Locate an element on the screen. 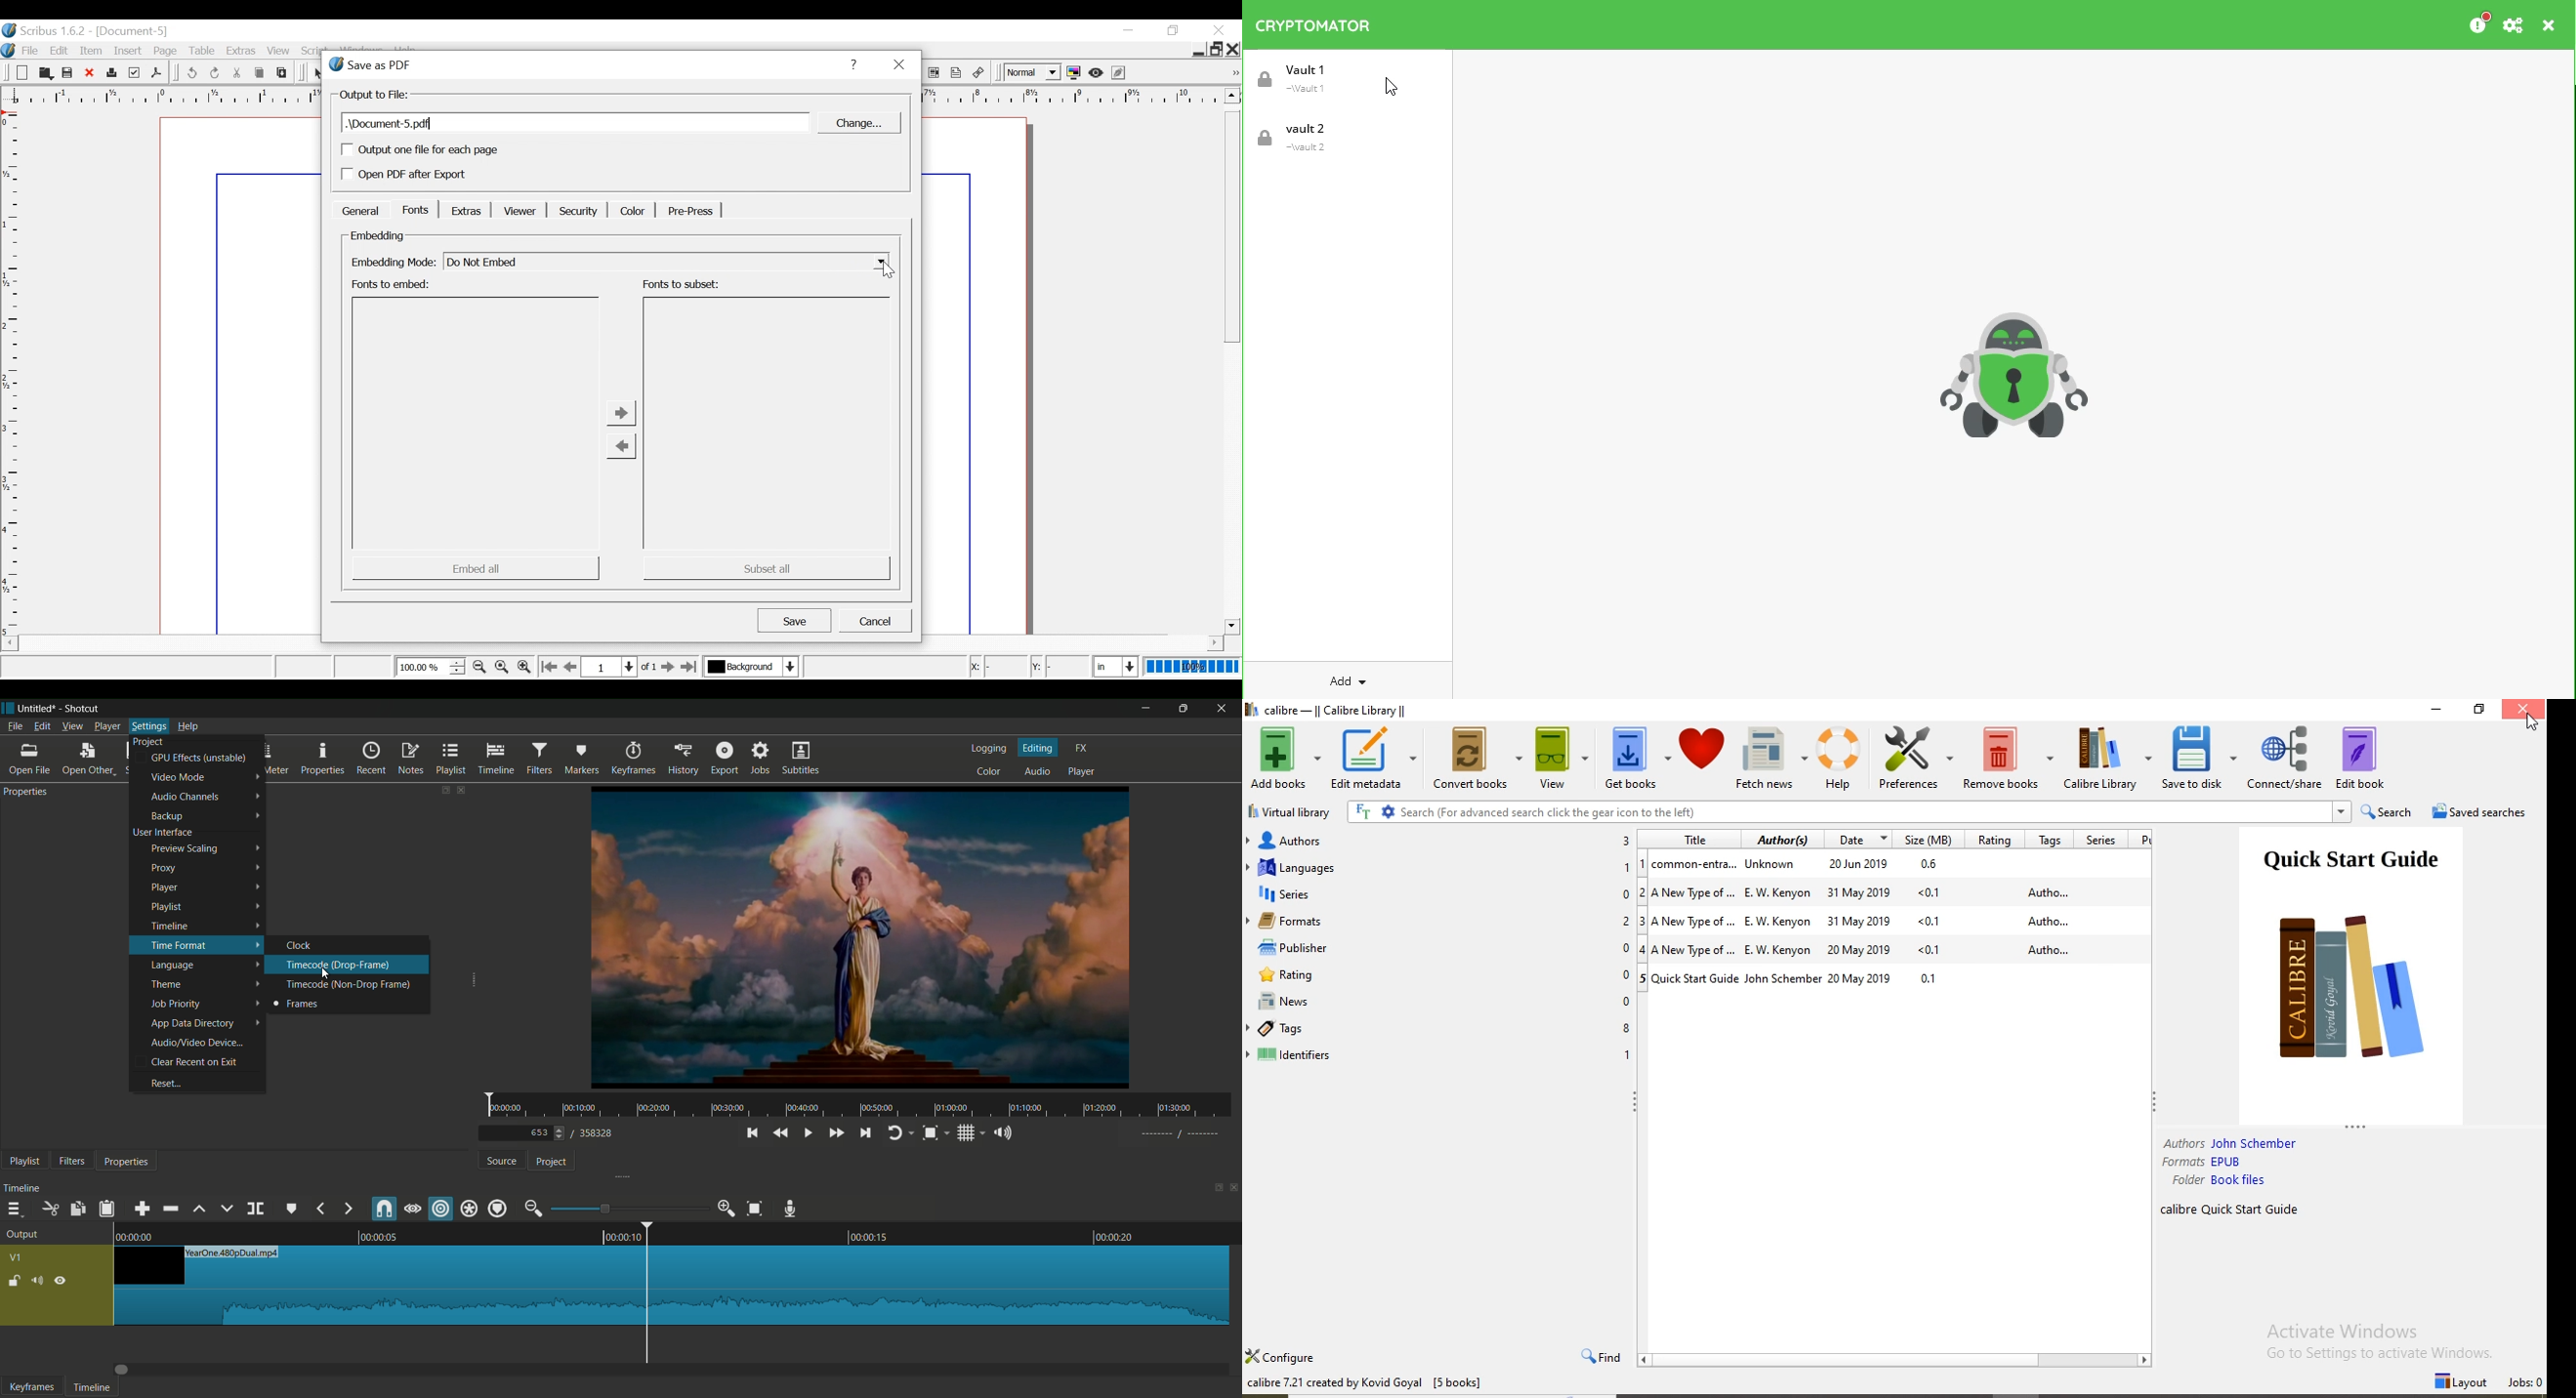 The height and width of the screenshot is (1400, 2576). Document is located at coordinates (988, 375).